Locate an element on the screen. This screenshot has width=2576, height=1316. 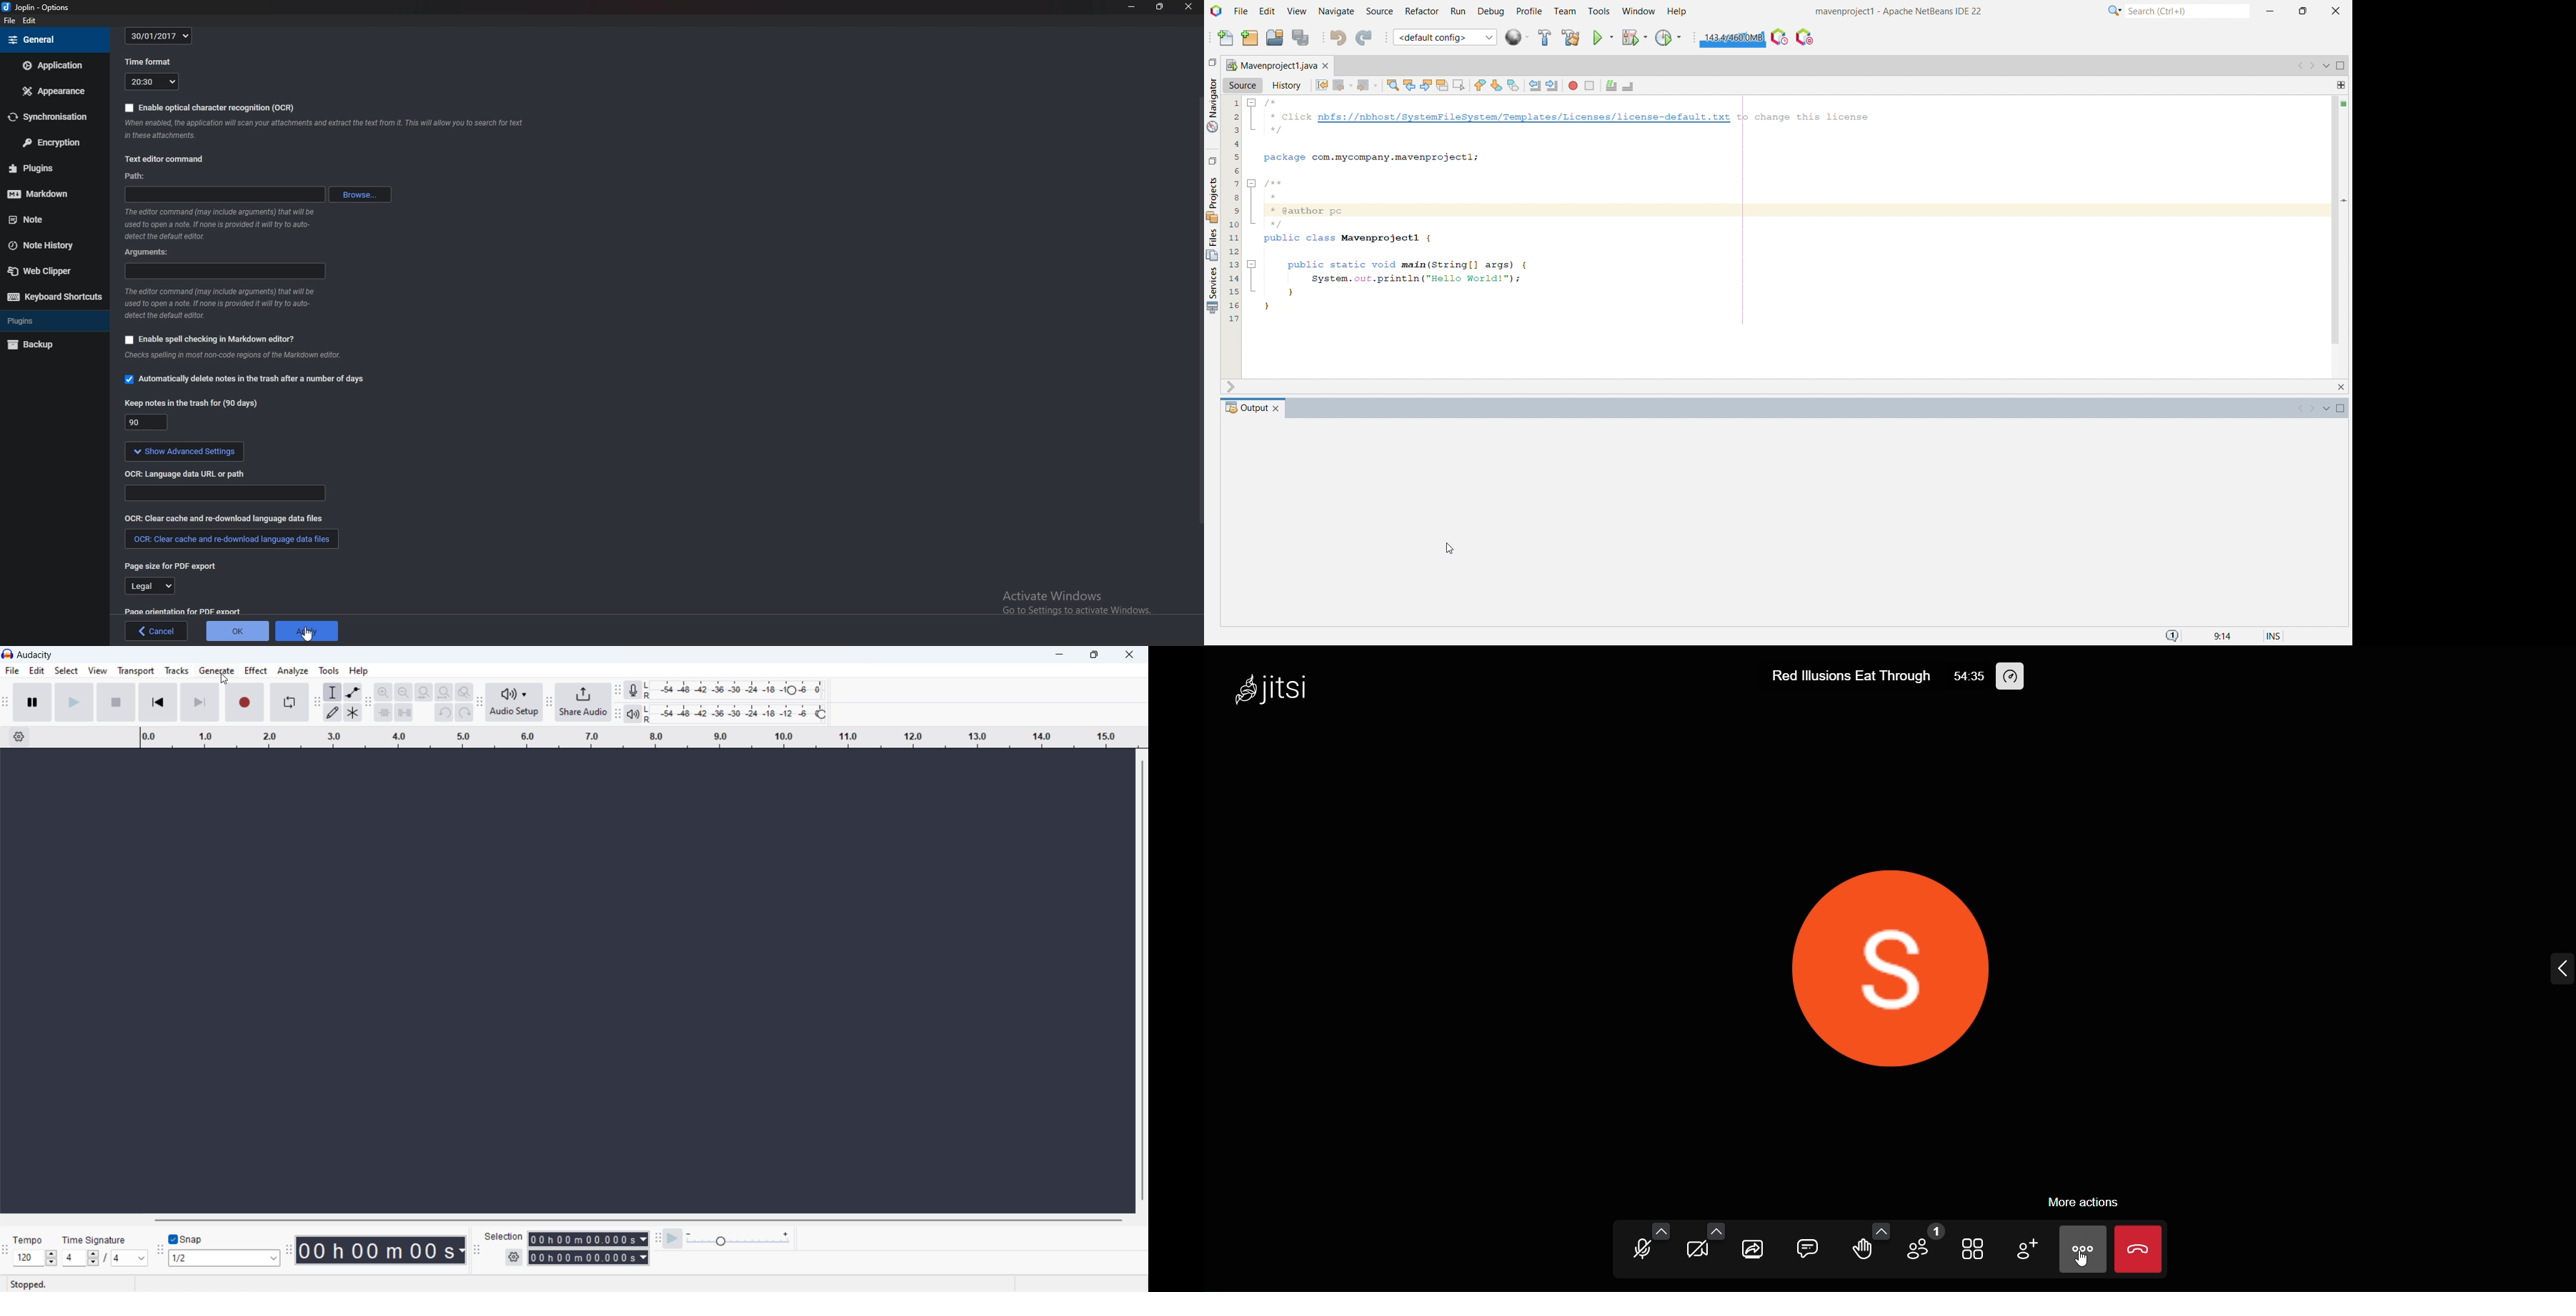
audio setup toolbar is located at coordinates (480, 702).